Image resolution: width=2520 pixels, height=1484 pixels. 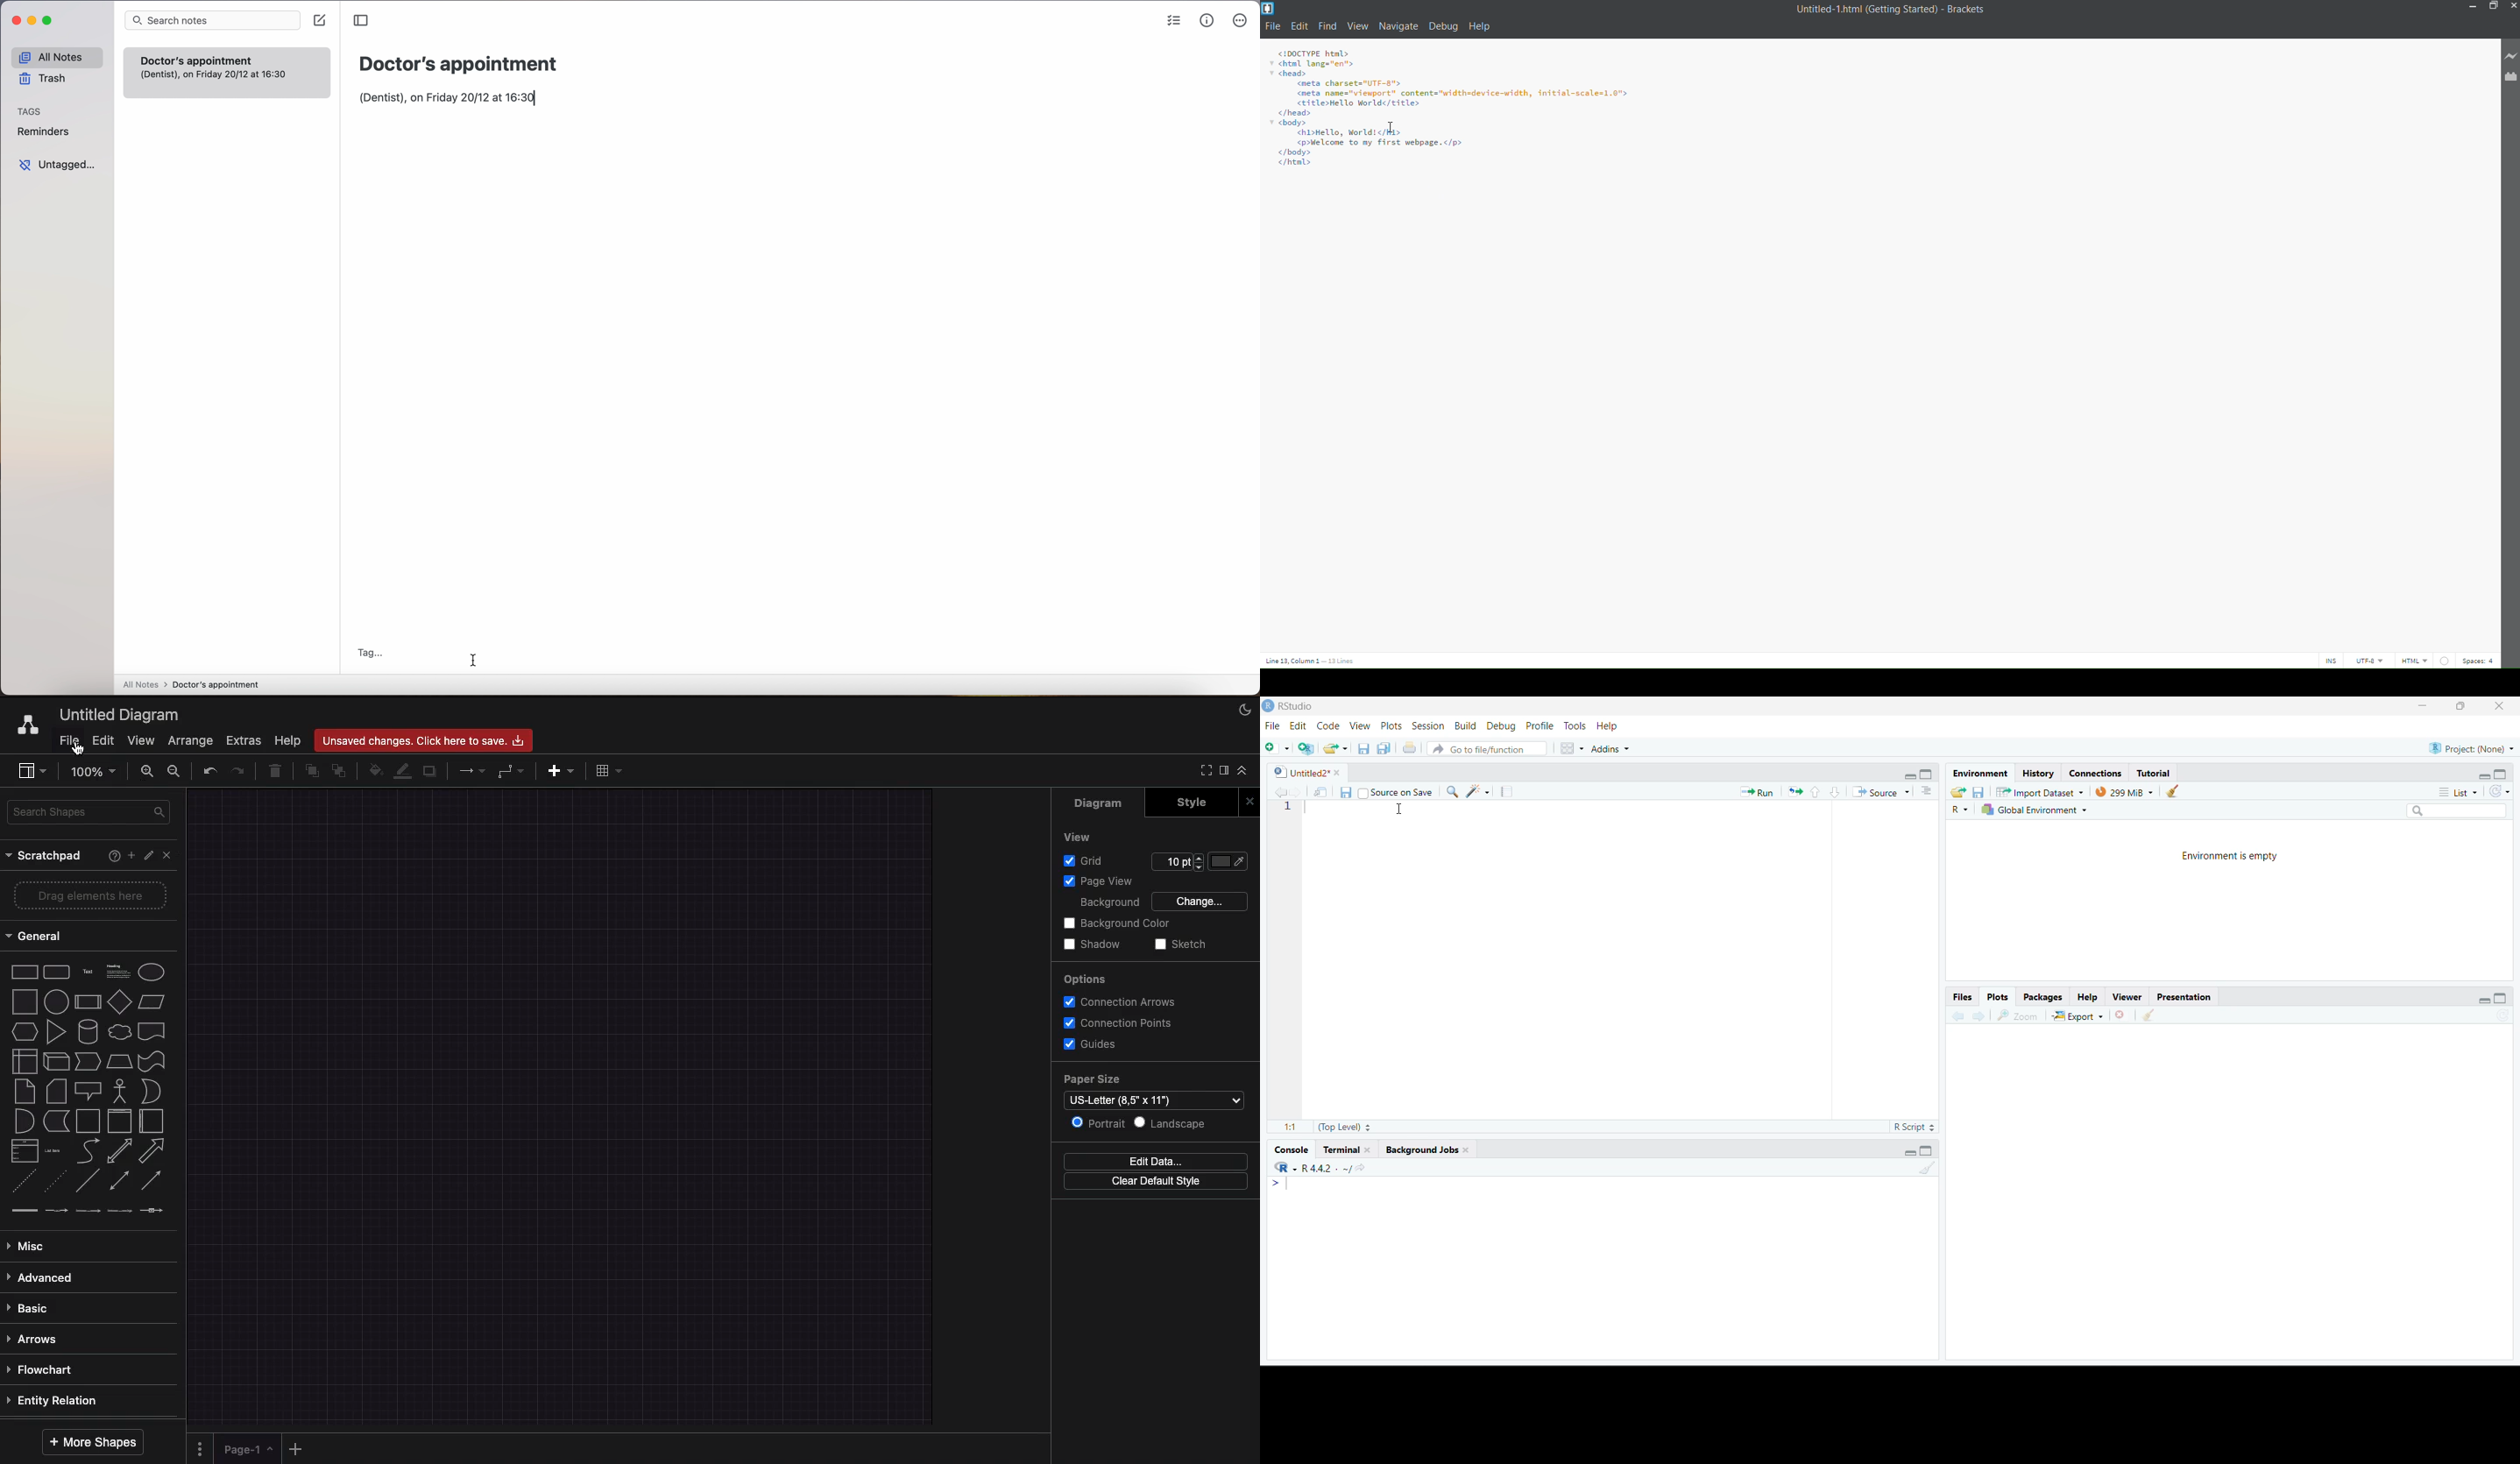 I want to click on Insert, so click(x=556, y=769).